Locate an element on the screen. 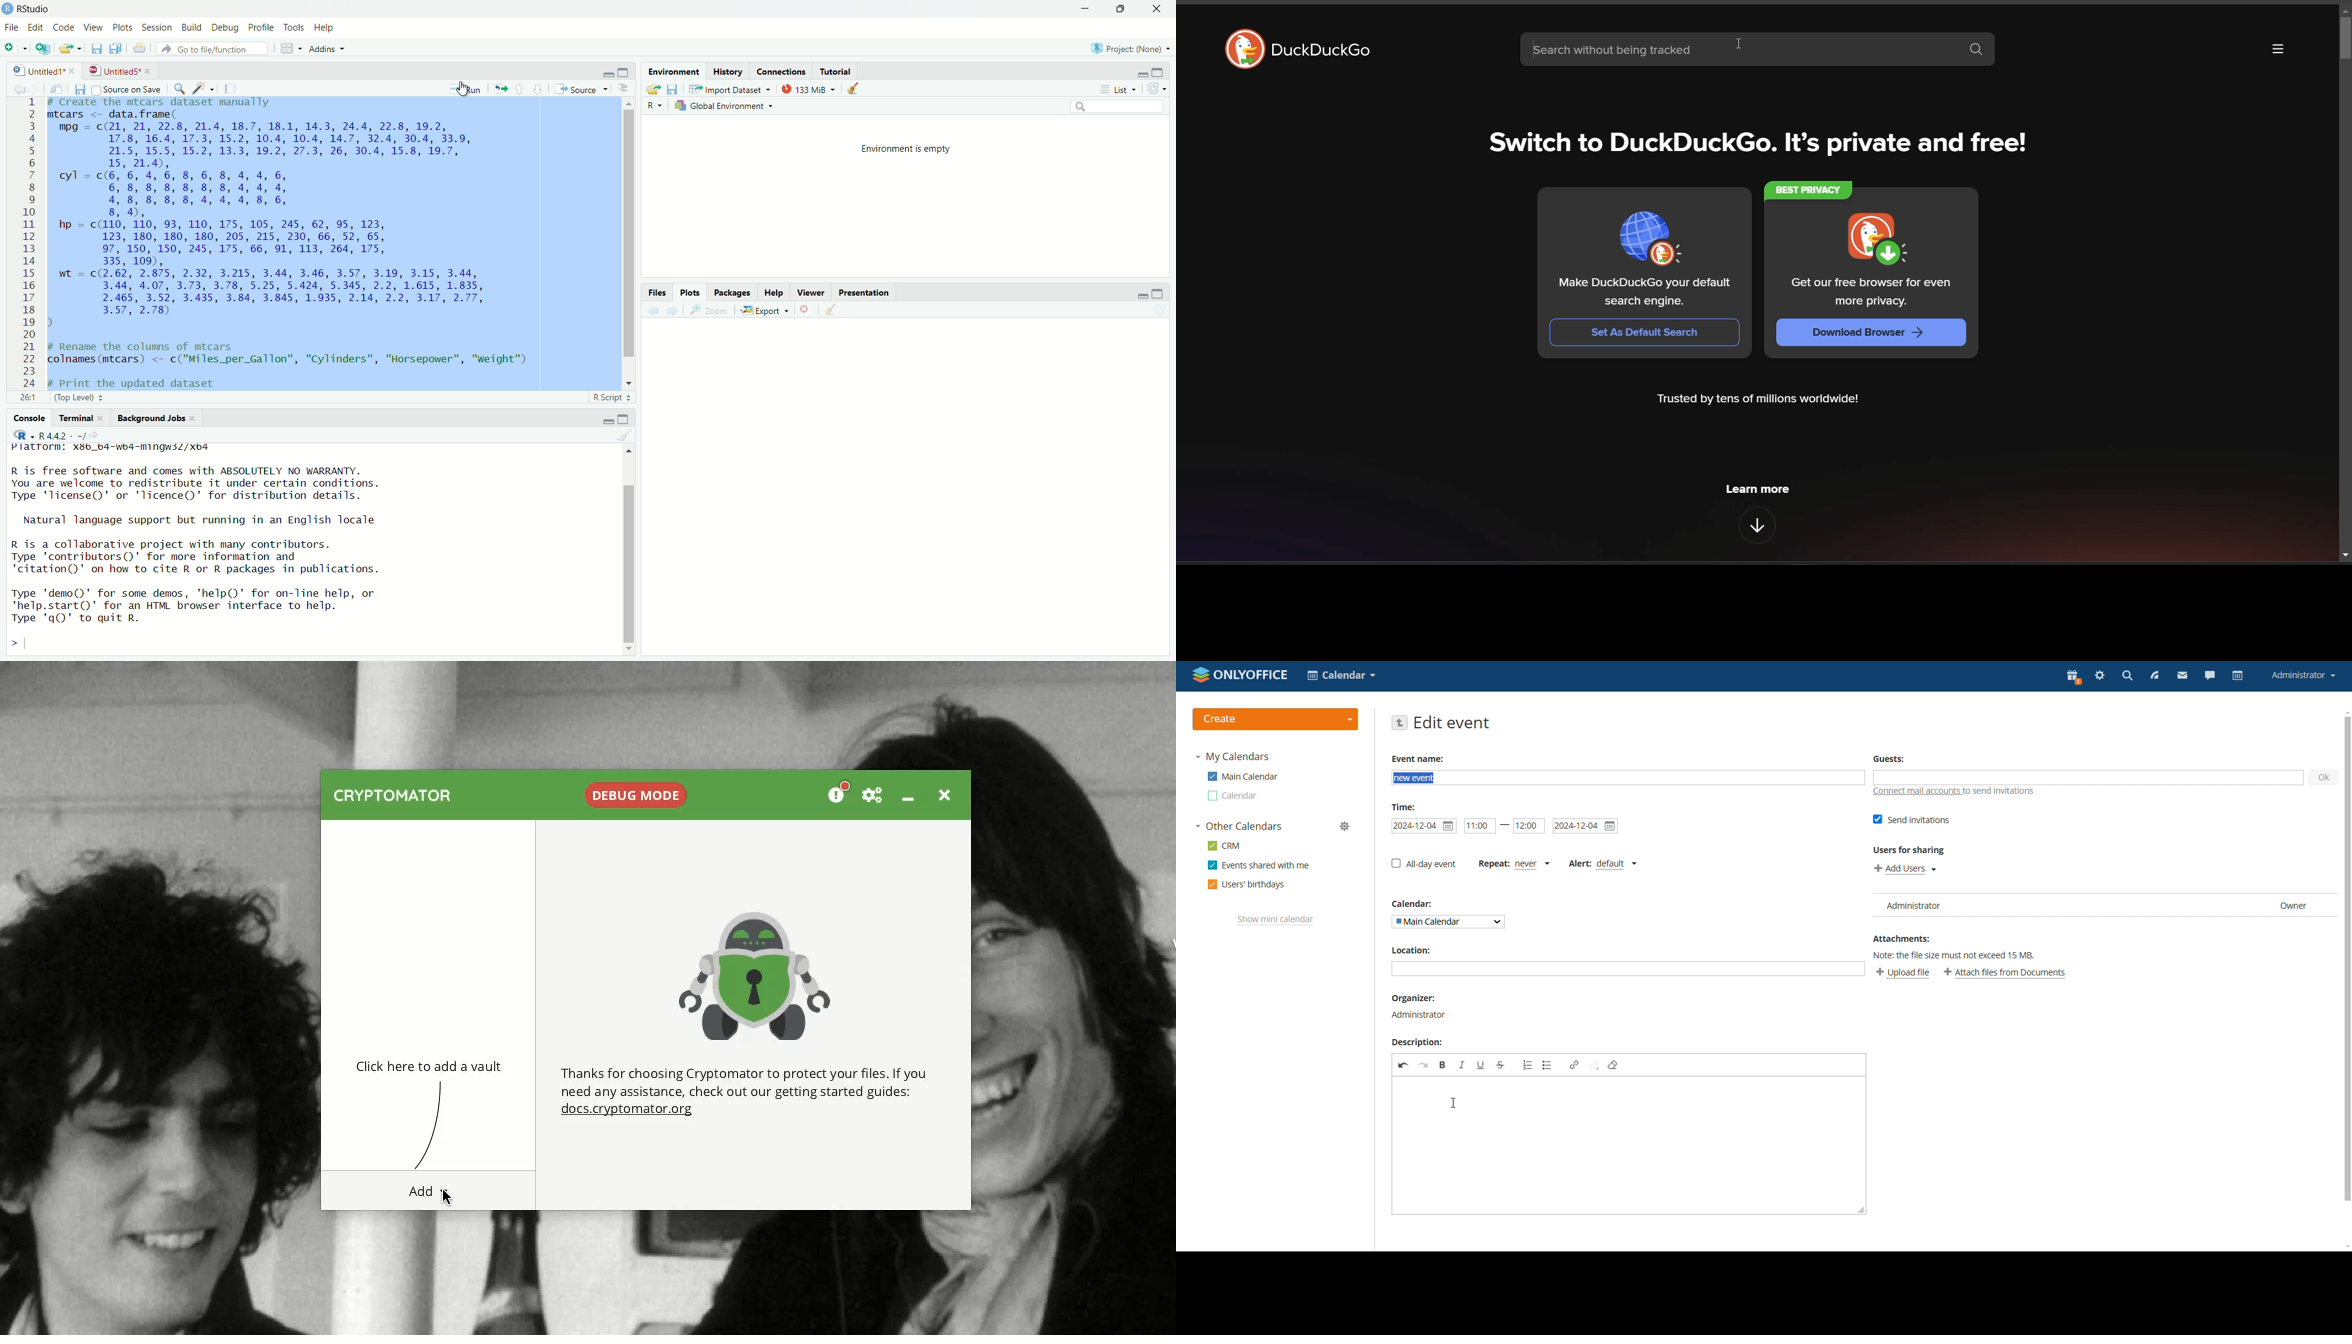  minimise is located at coordinates (608, 73).